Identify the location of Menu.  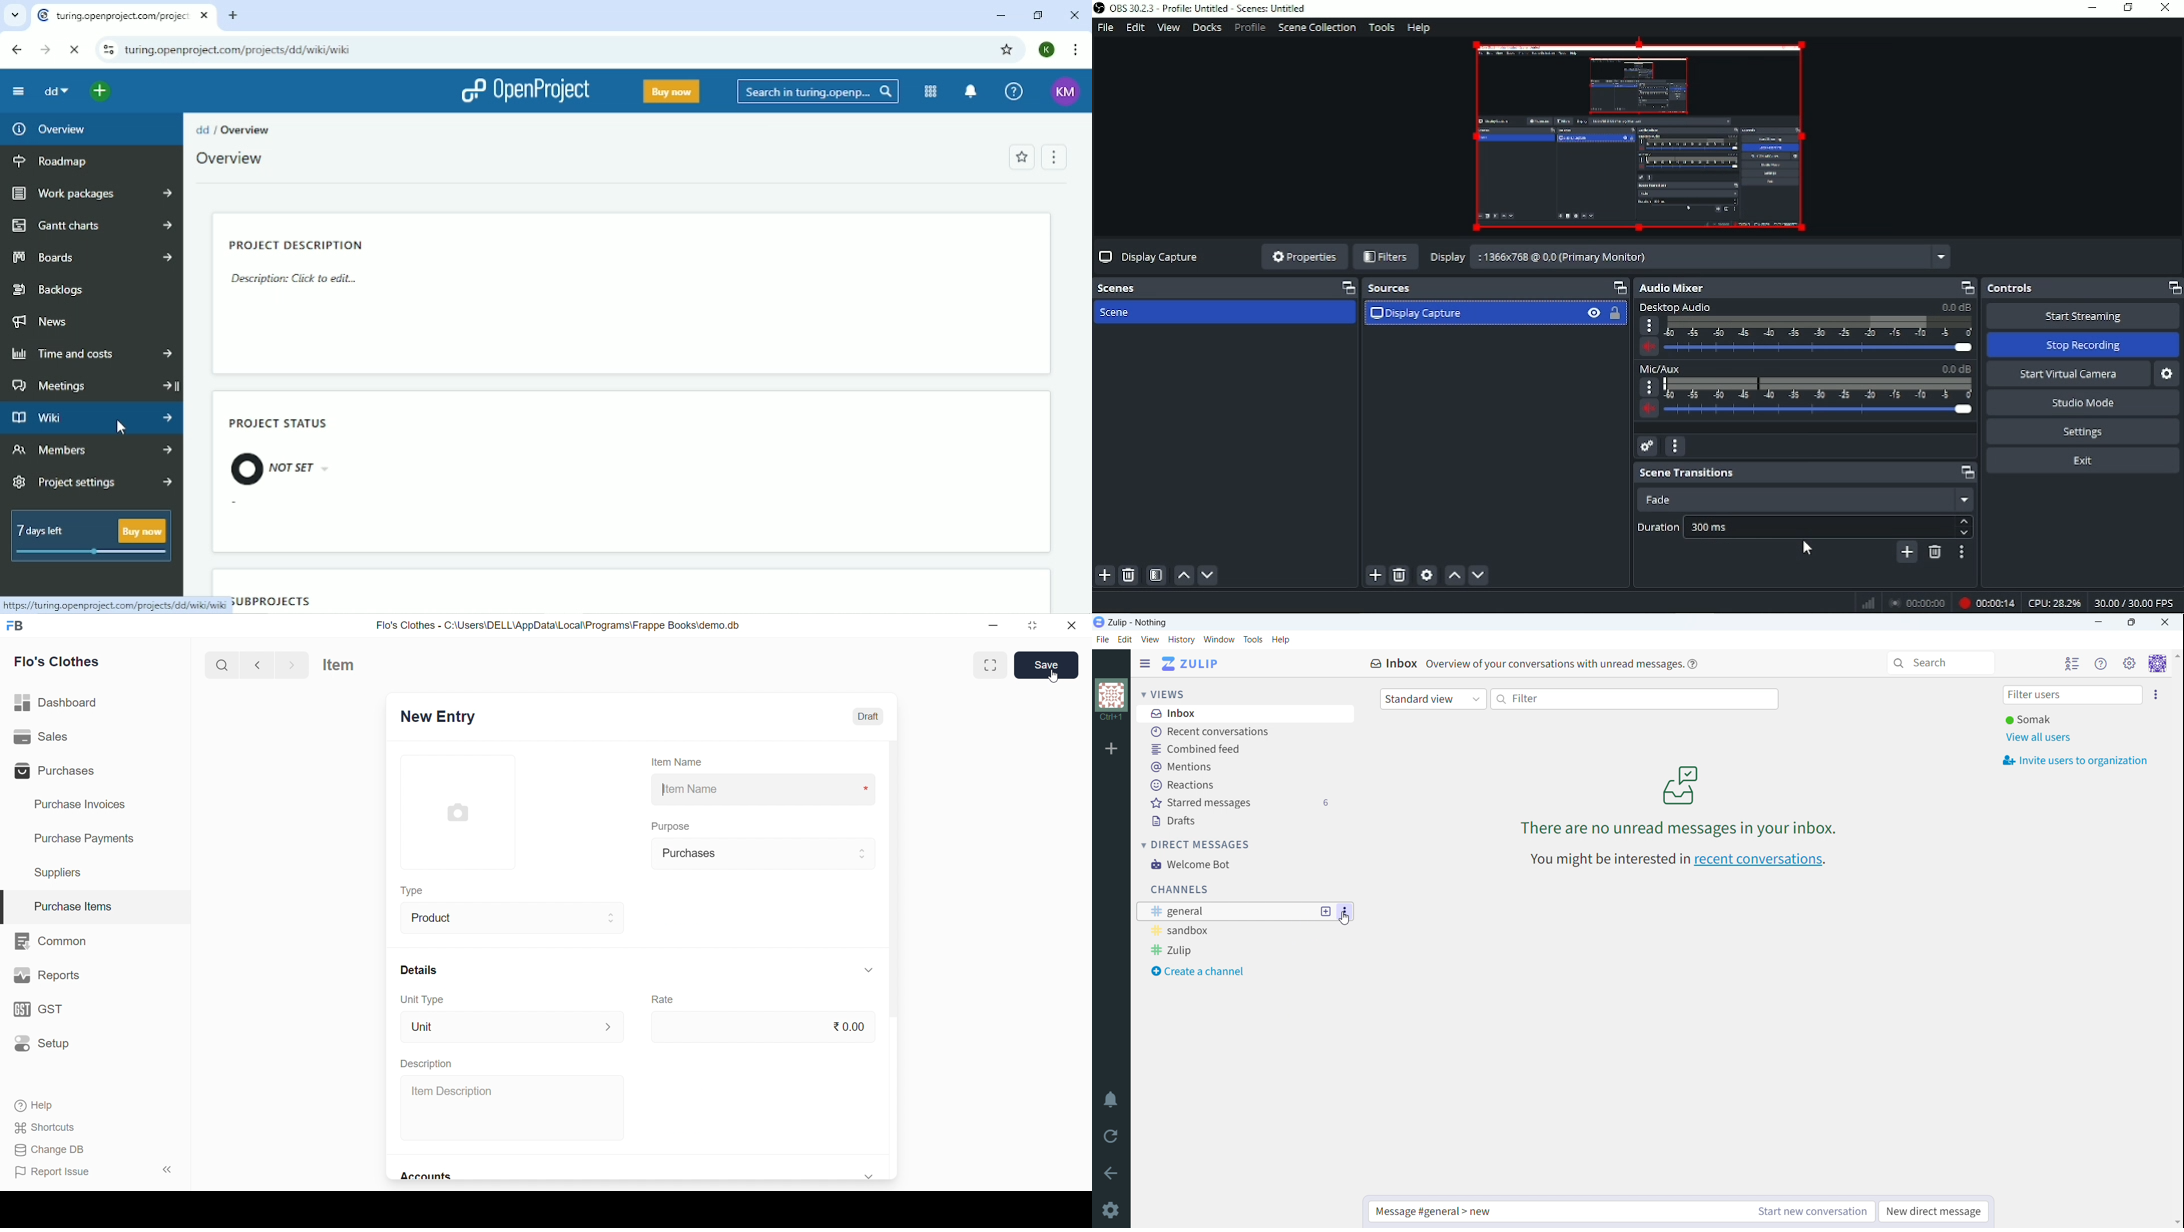
(1057, 156).